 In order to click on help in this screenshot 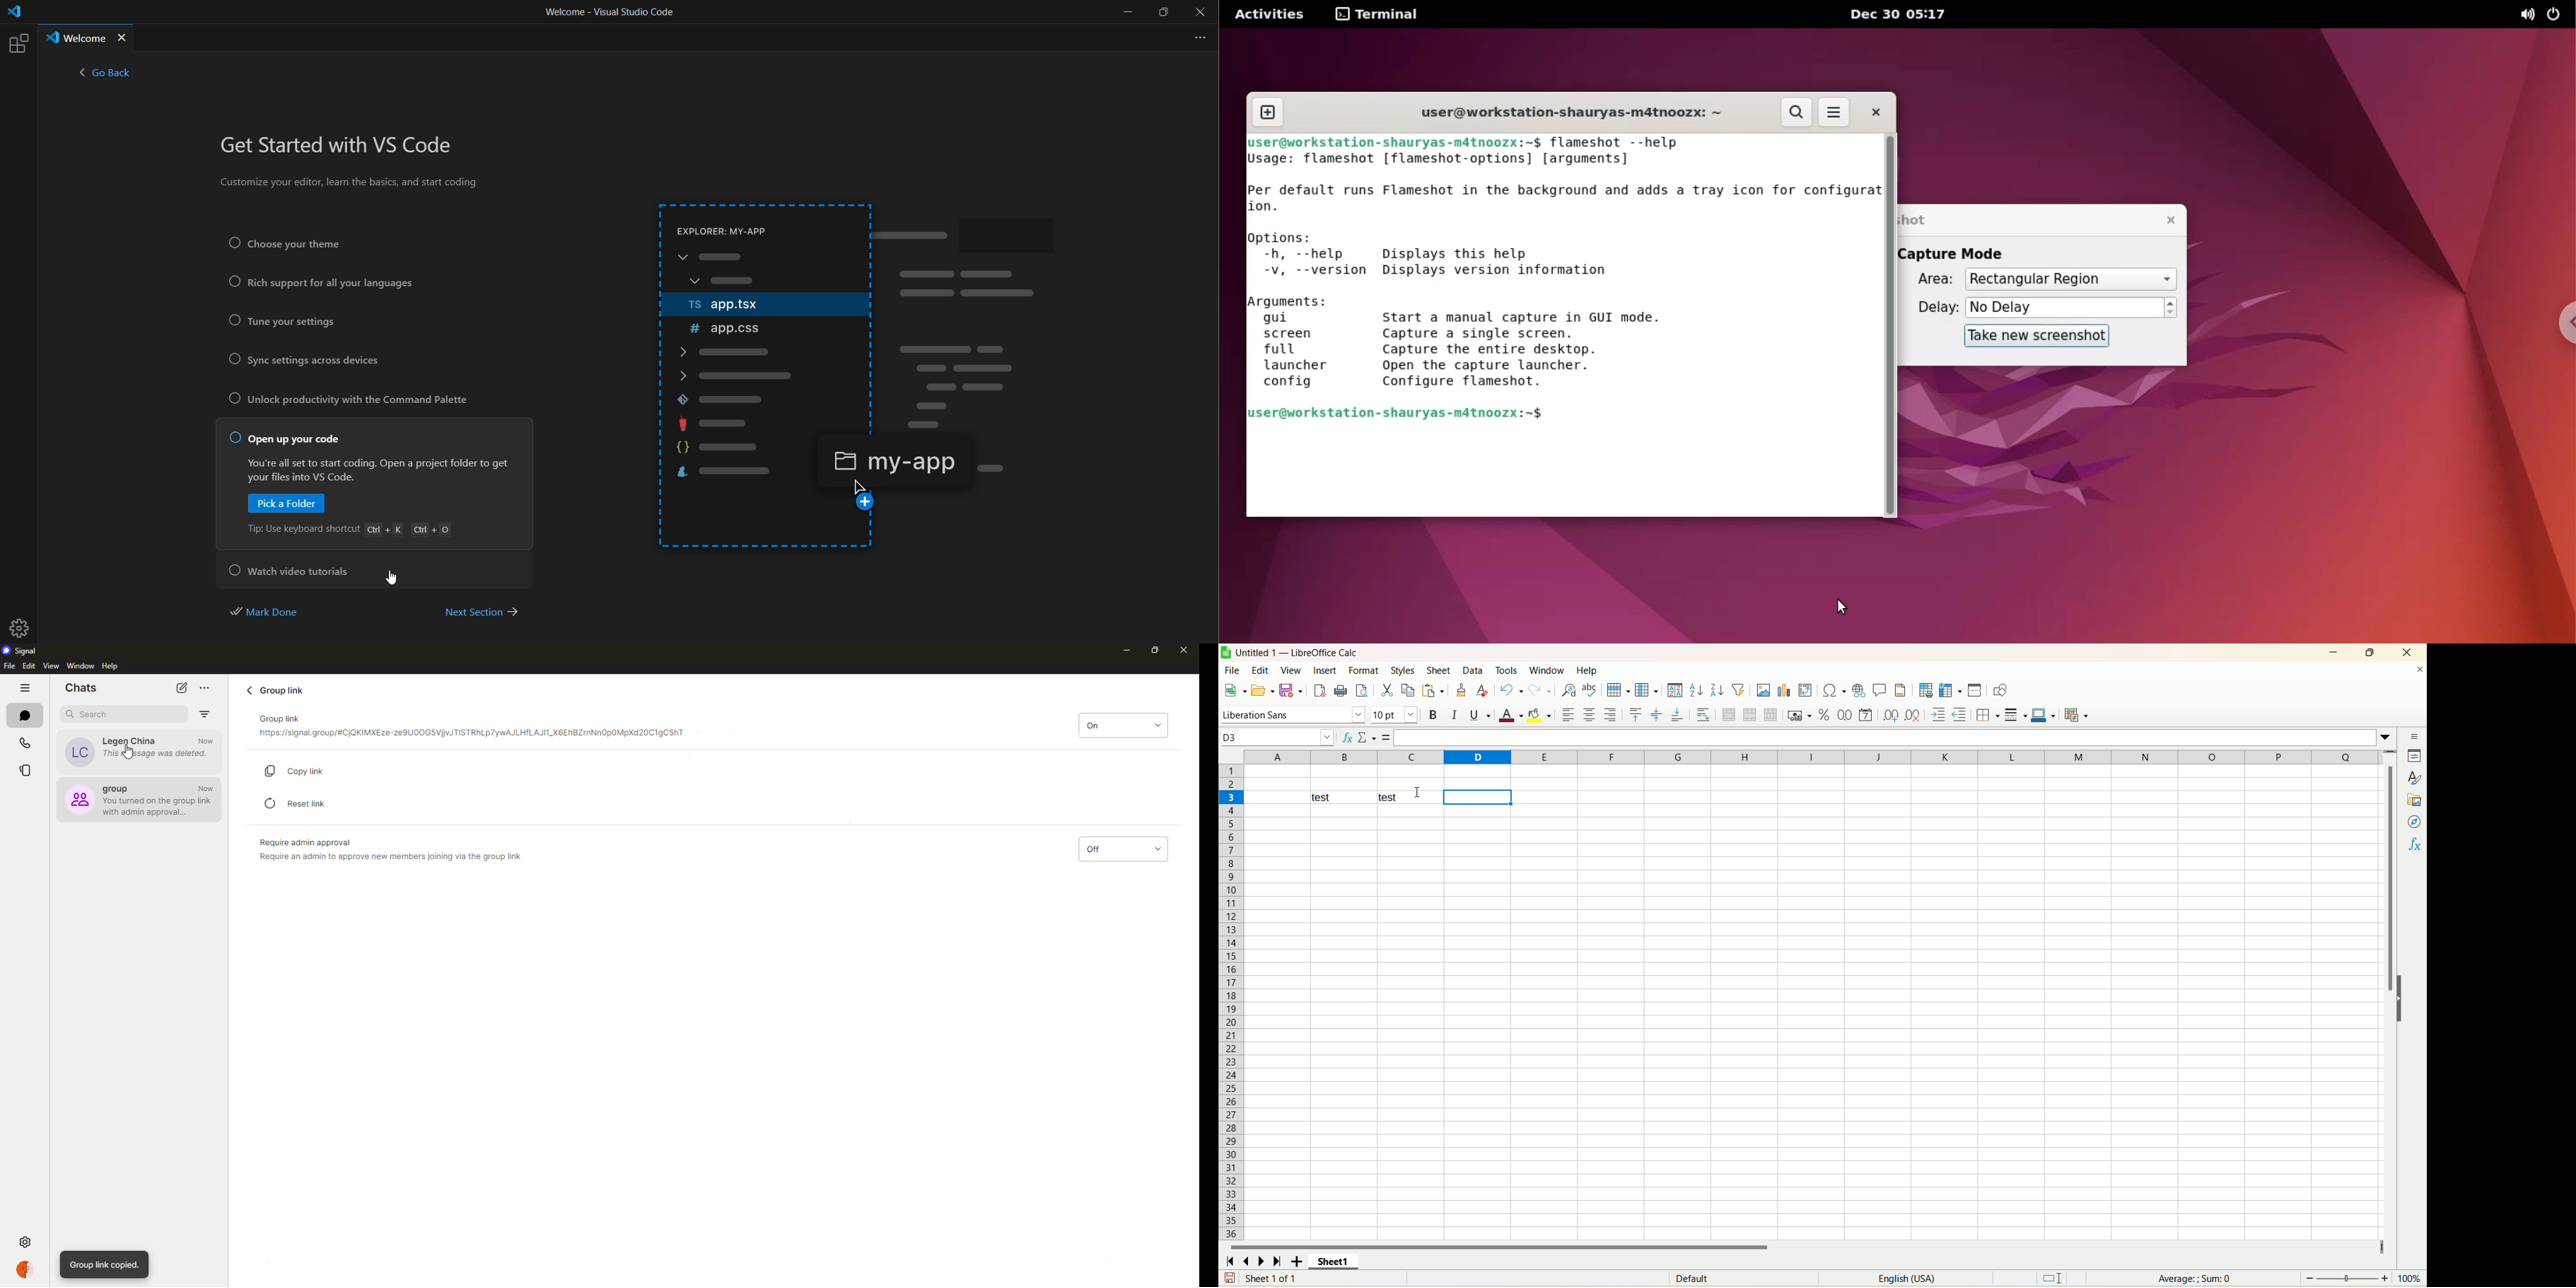, I will do `click(112, 667)`.